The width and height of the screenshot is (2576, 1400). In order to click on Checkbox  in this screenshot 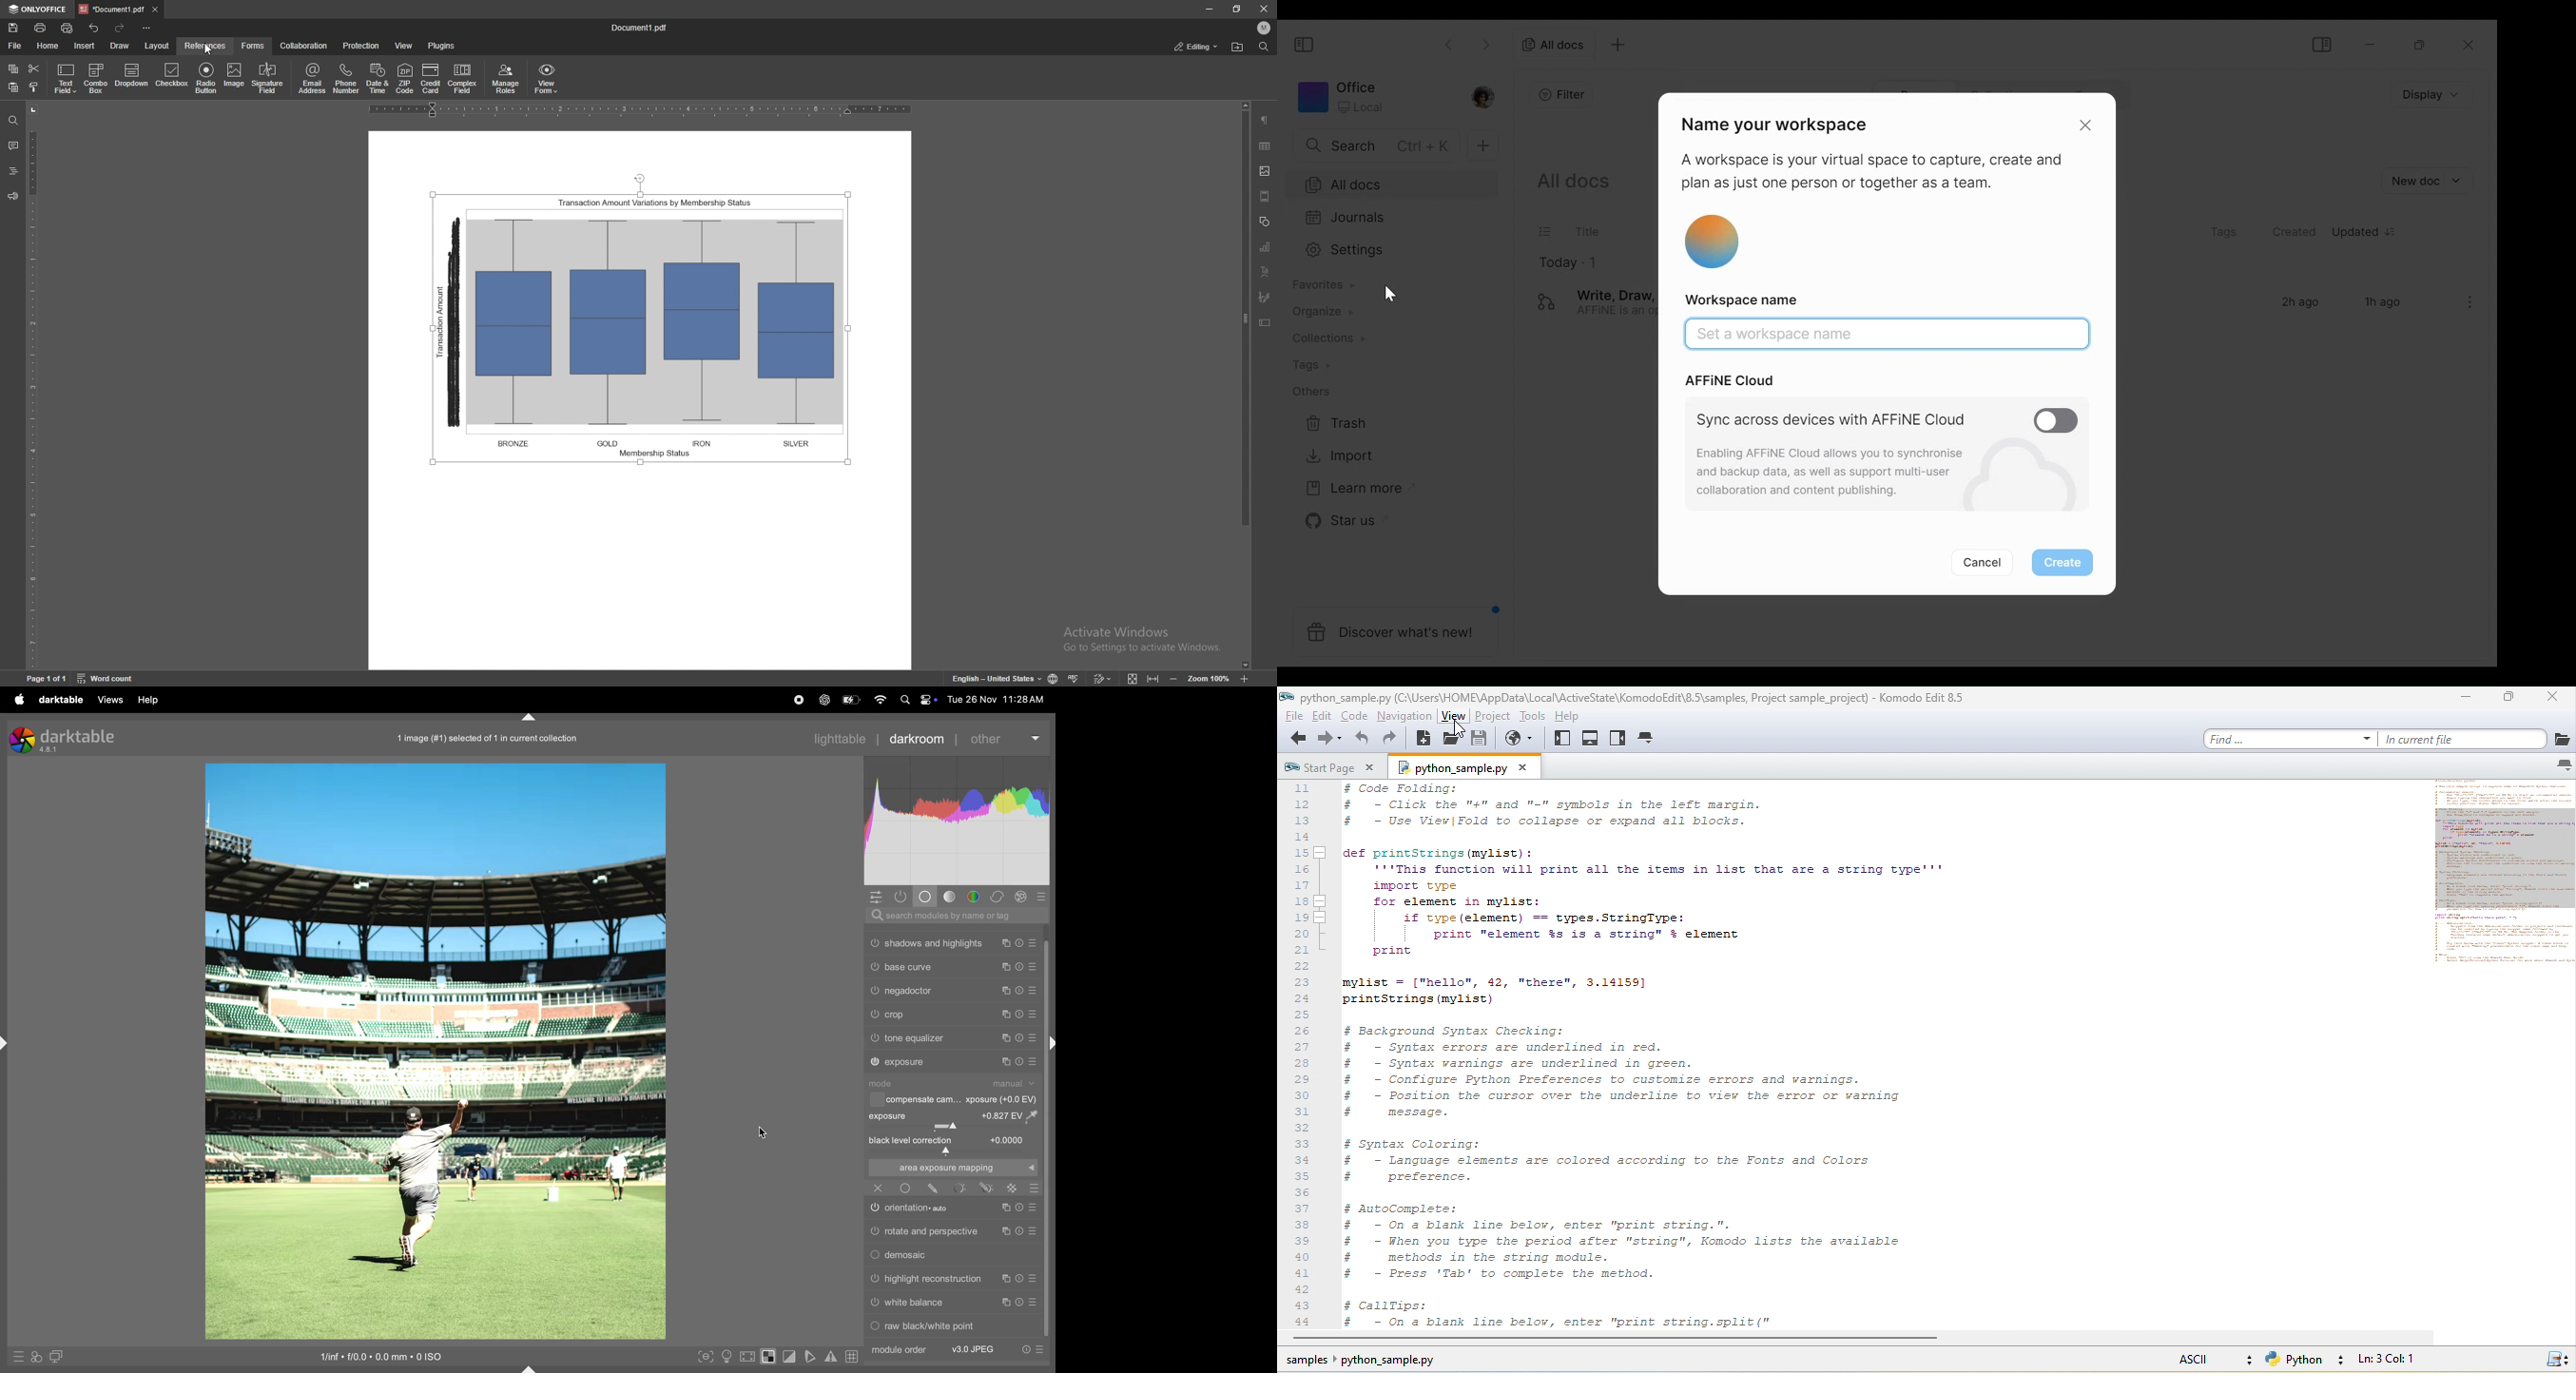, I will do `click(876, 1100)`.